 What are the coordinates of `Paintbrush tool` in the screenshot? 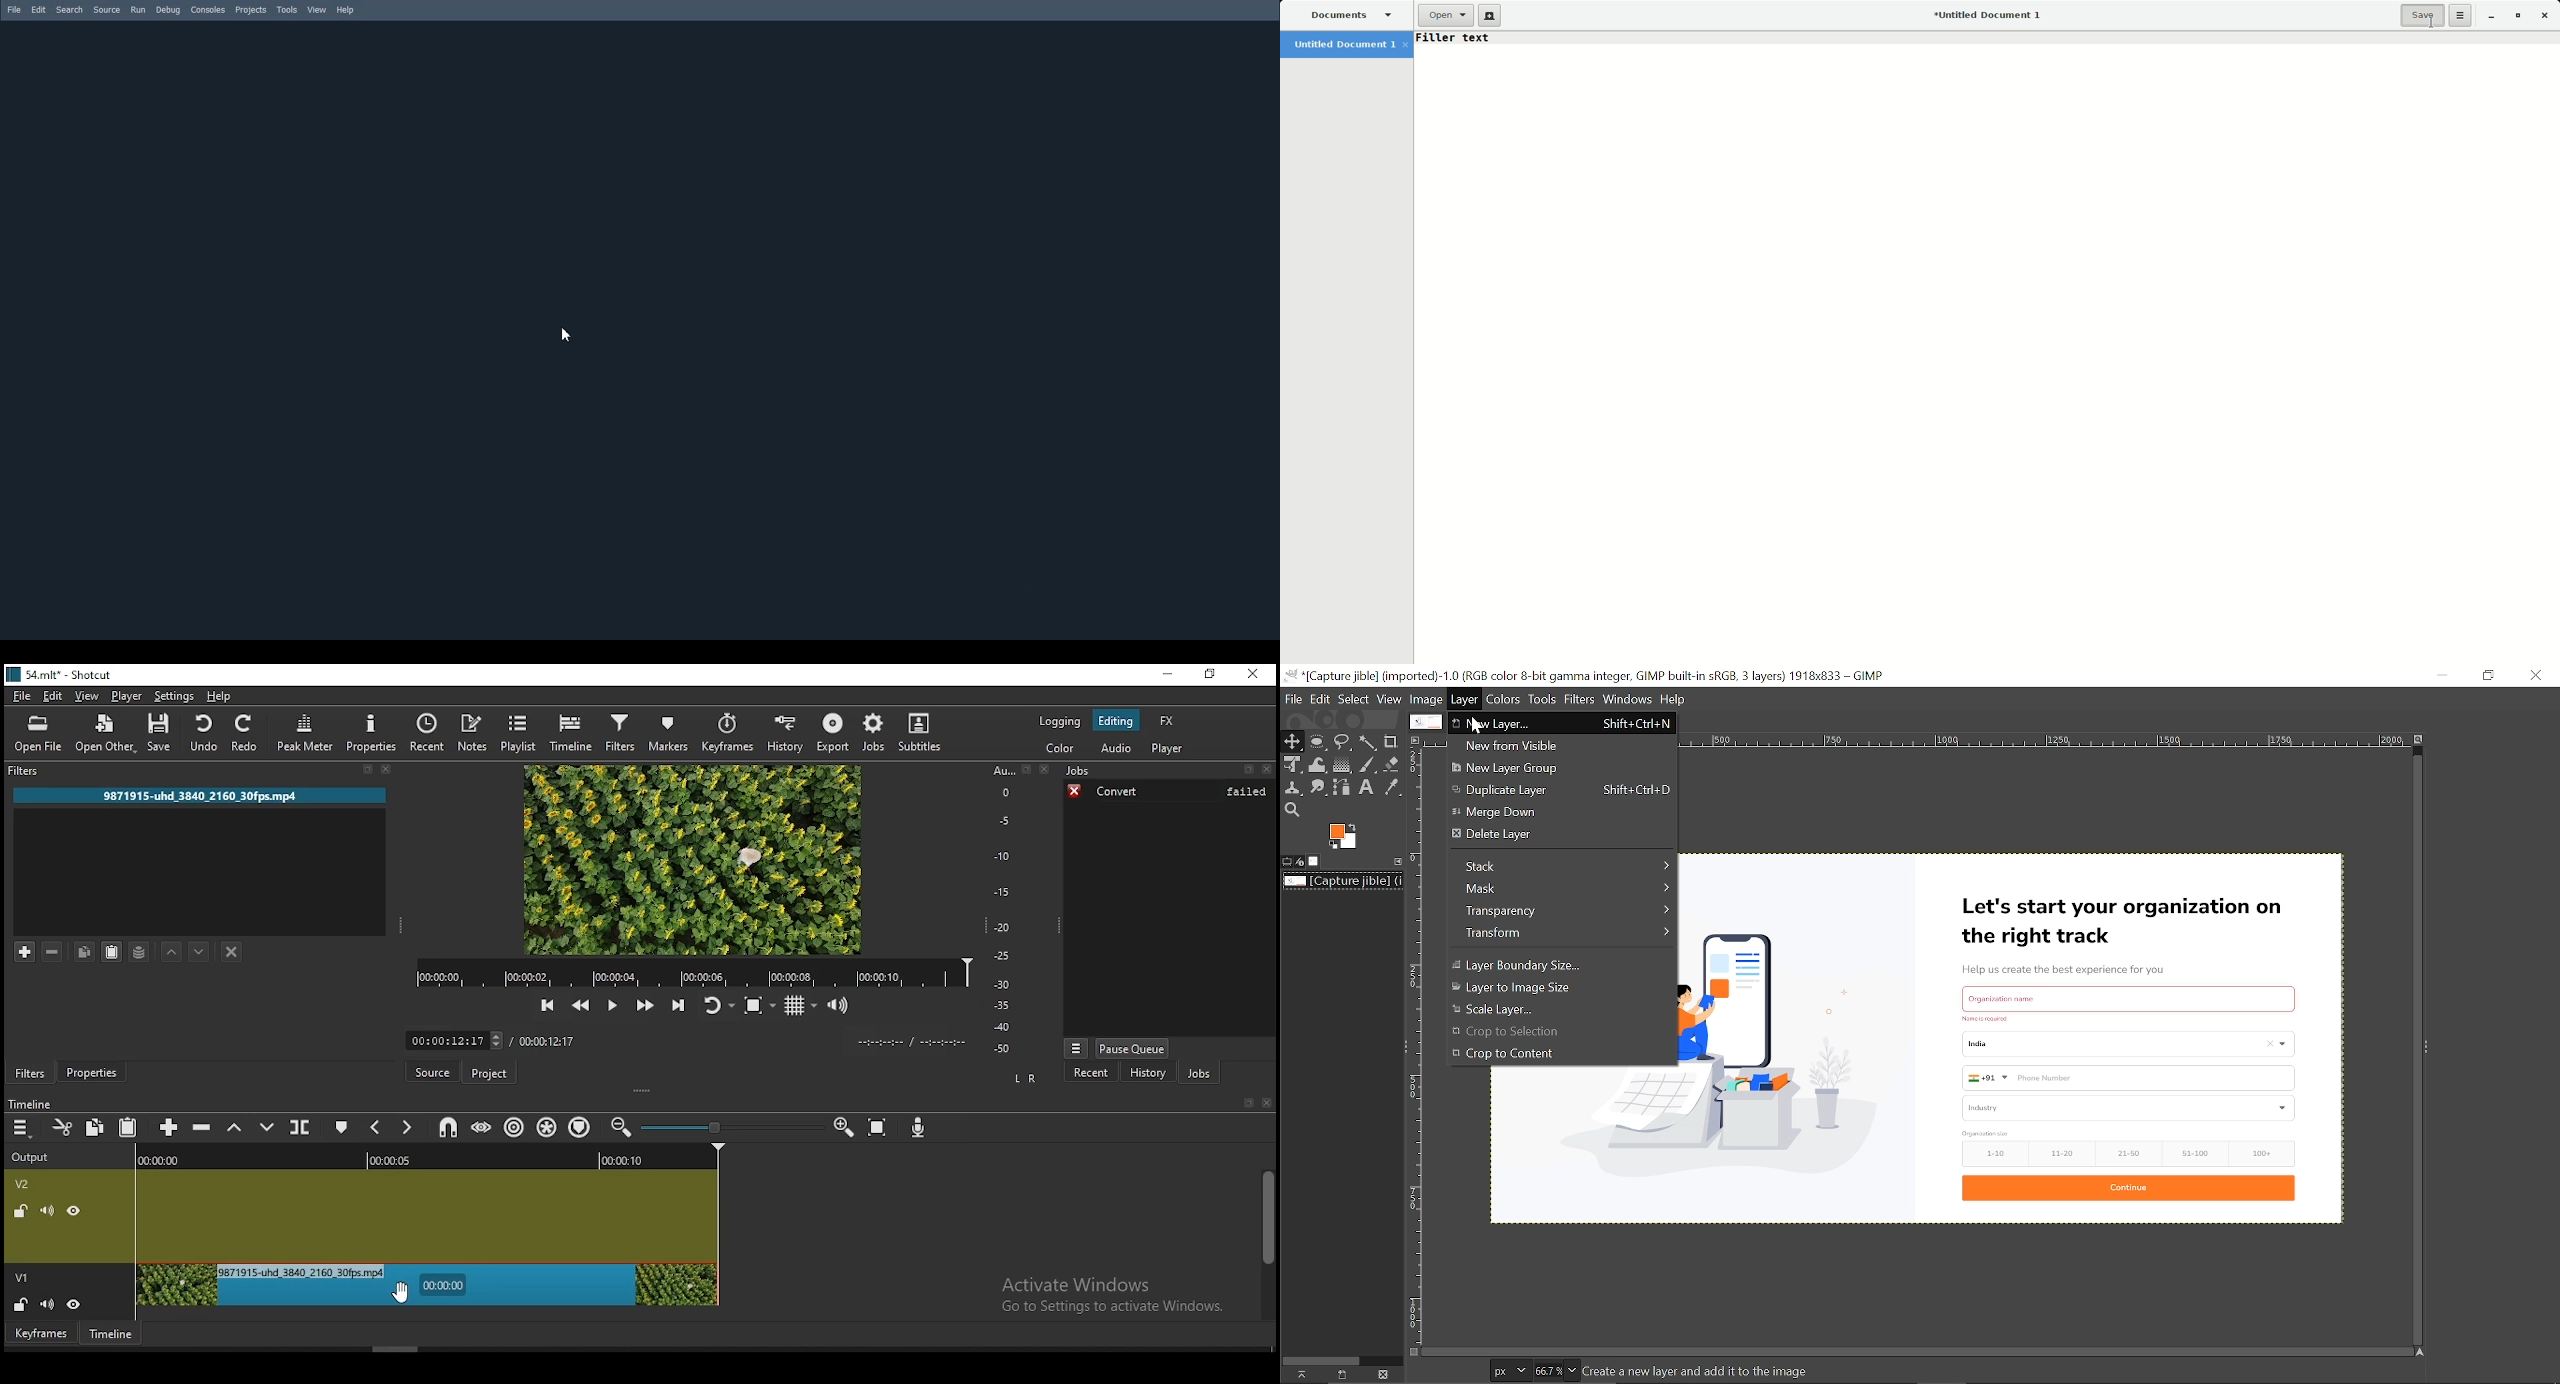 It's located at (1368, 765).